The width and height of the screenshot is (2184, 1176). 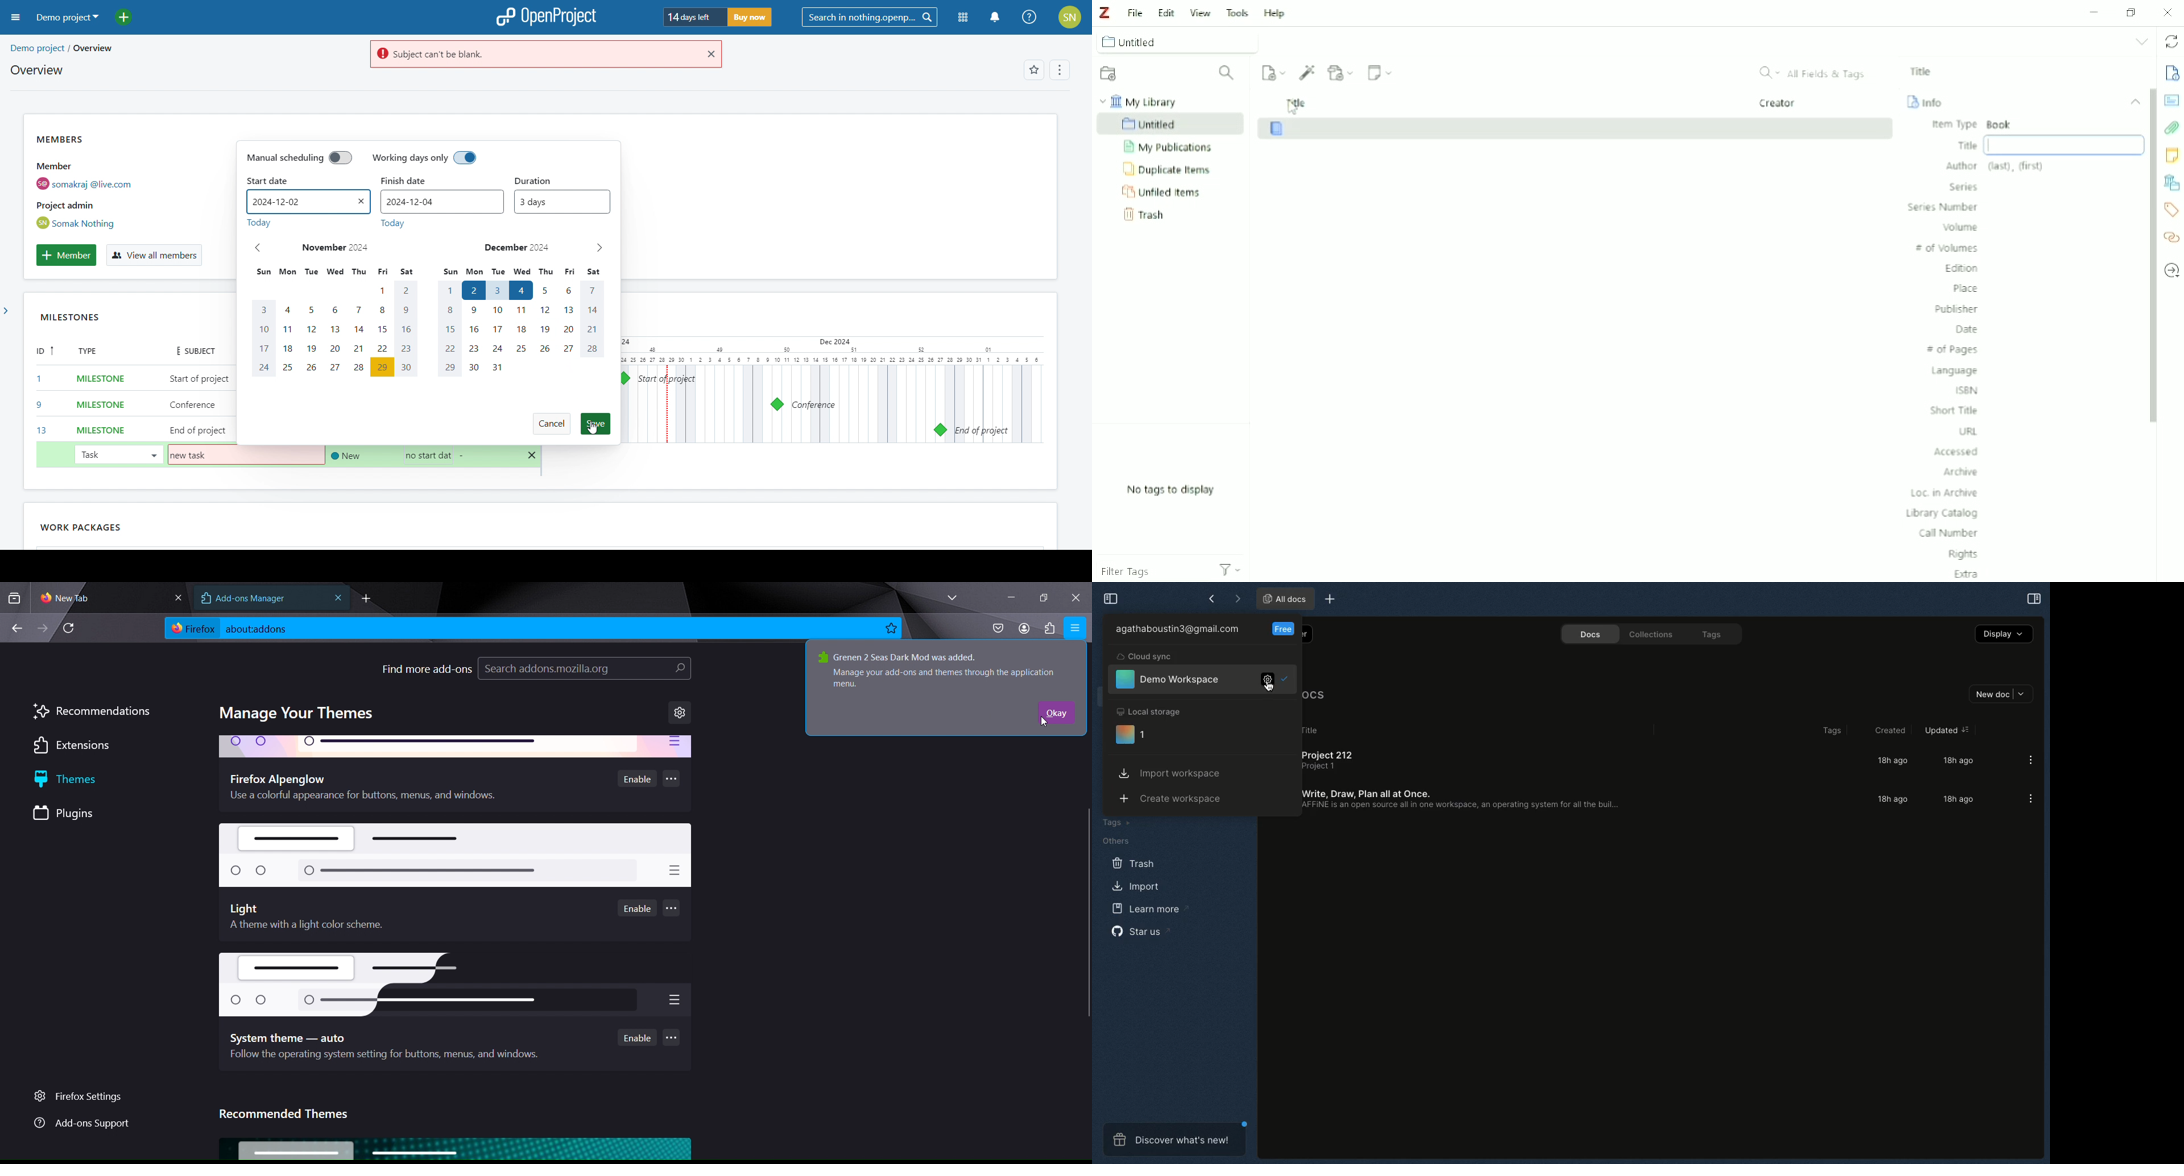 What do you see at coordinates (680, 713) in the screenshot?
I see `settings` at bounding box center [680, 713].